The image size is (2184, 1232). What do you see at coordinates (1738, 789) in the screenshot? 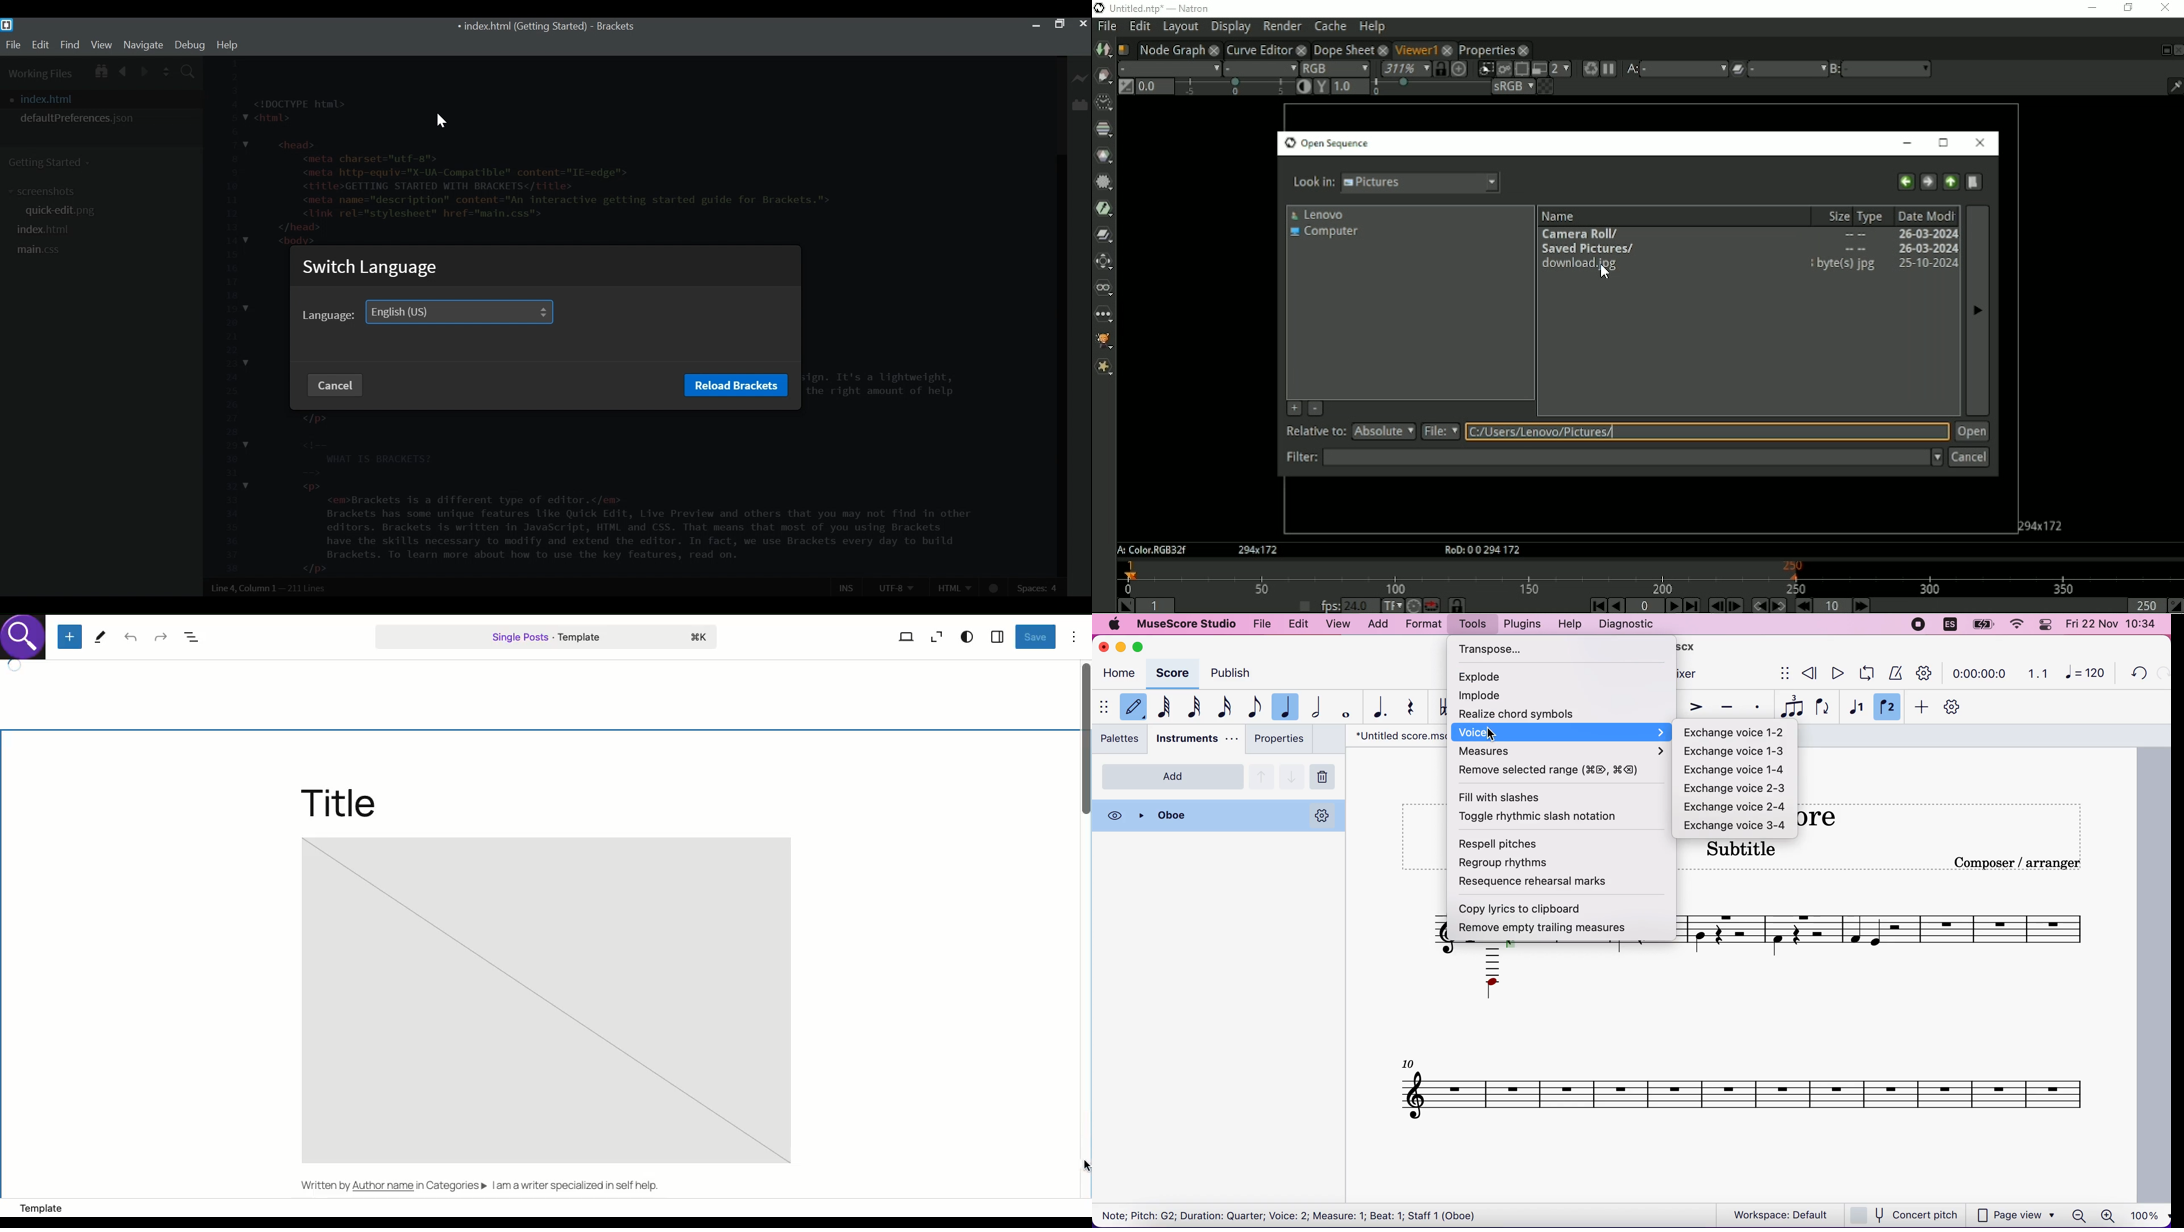
I see `exchange voice 2-3` at bounding box center [1738, 789].